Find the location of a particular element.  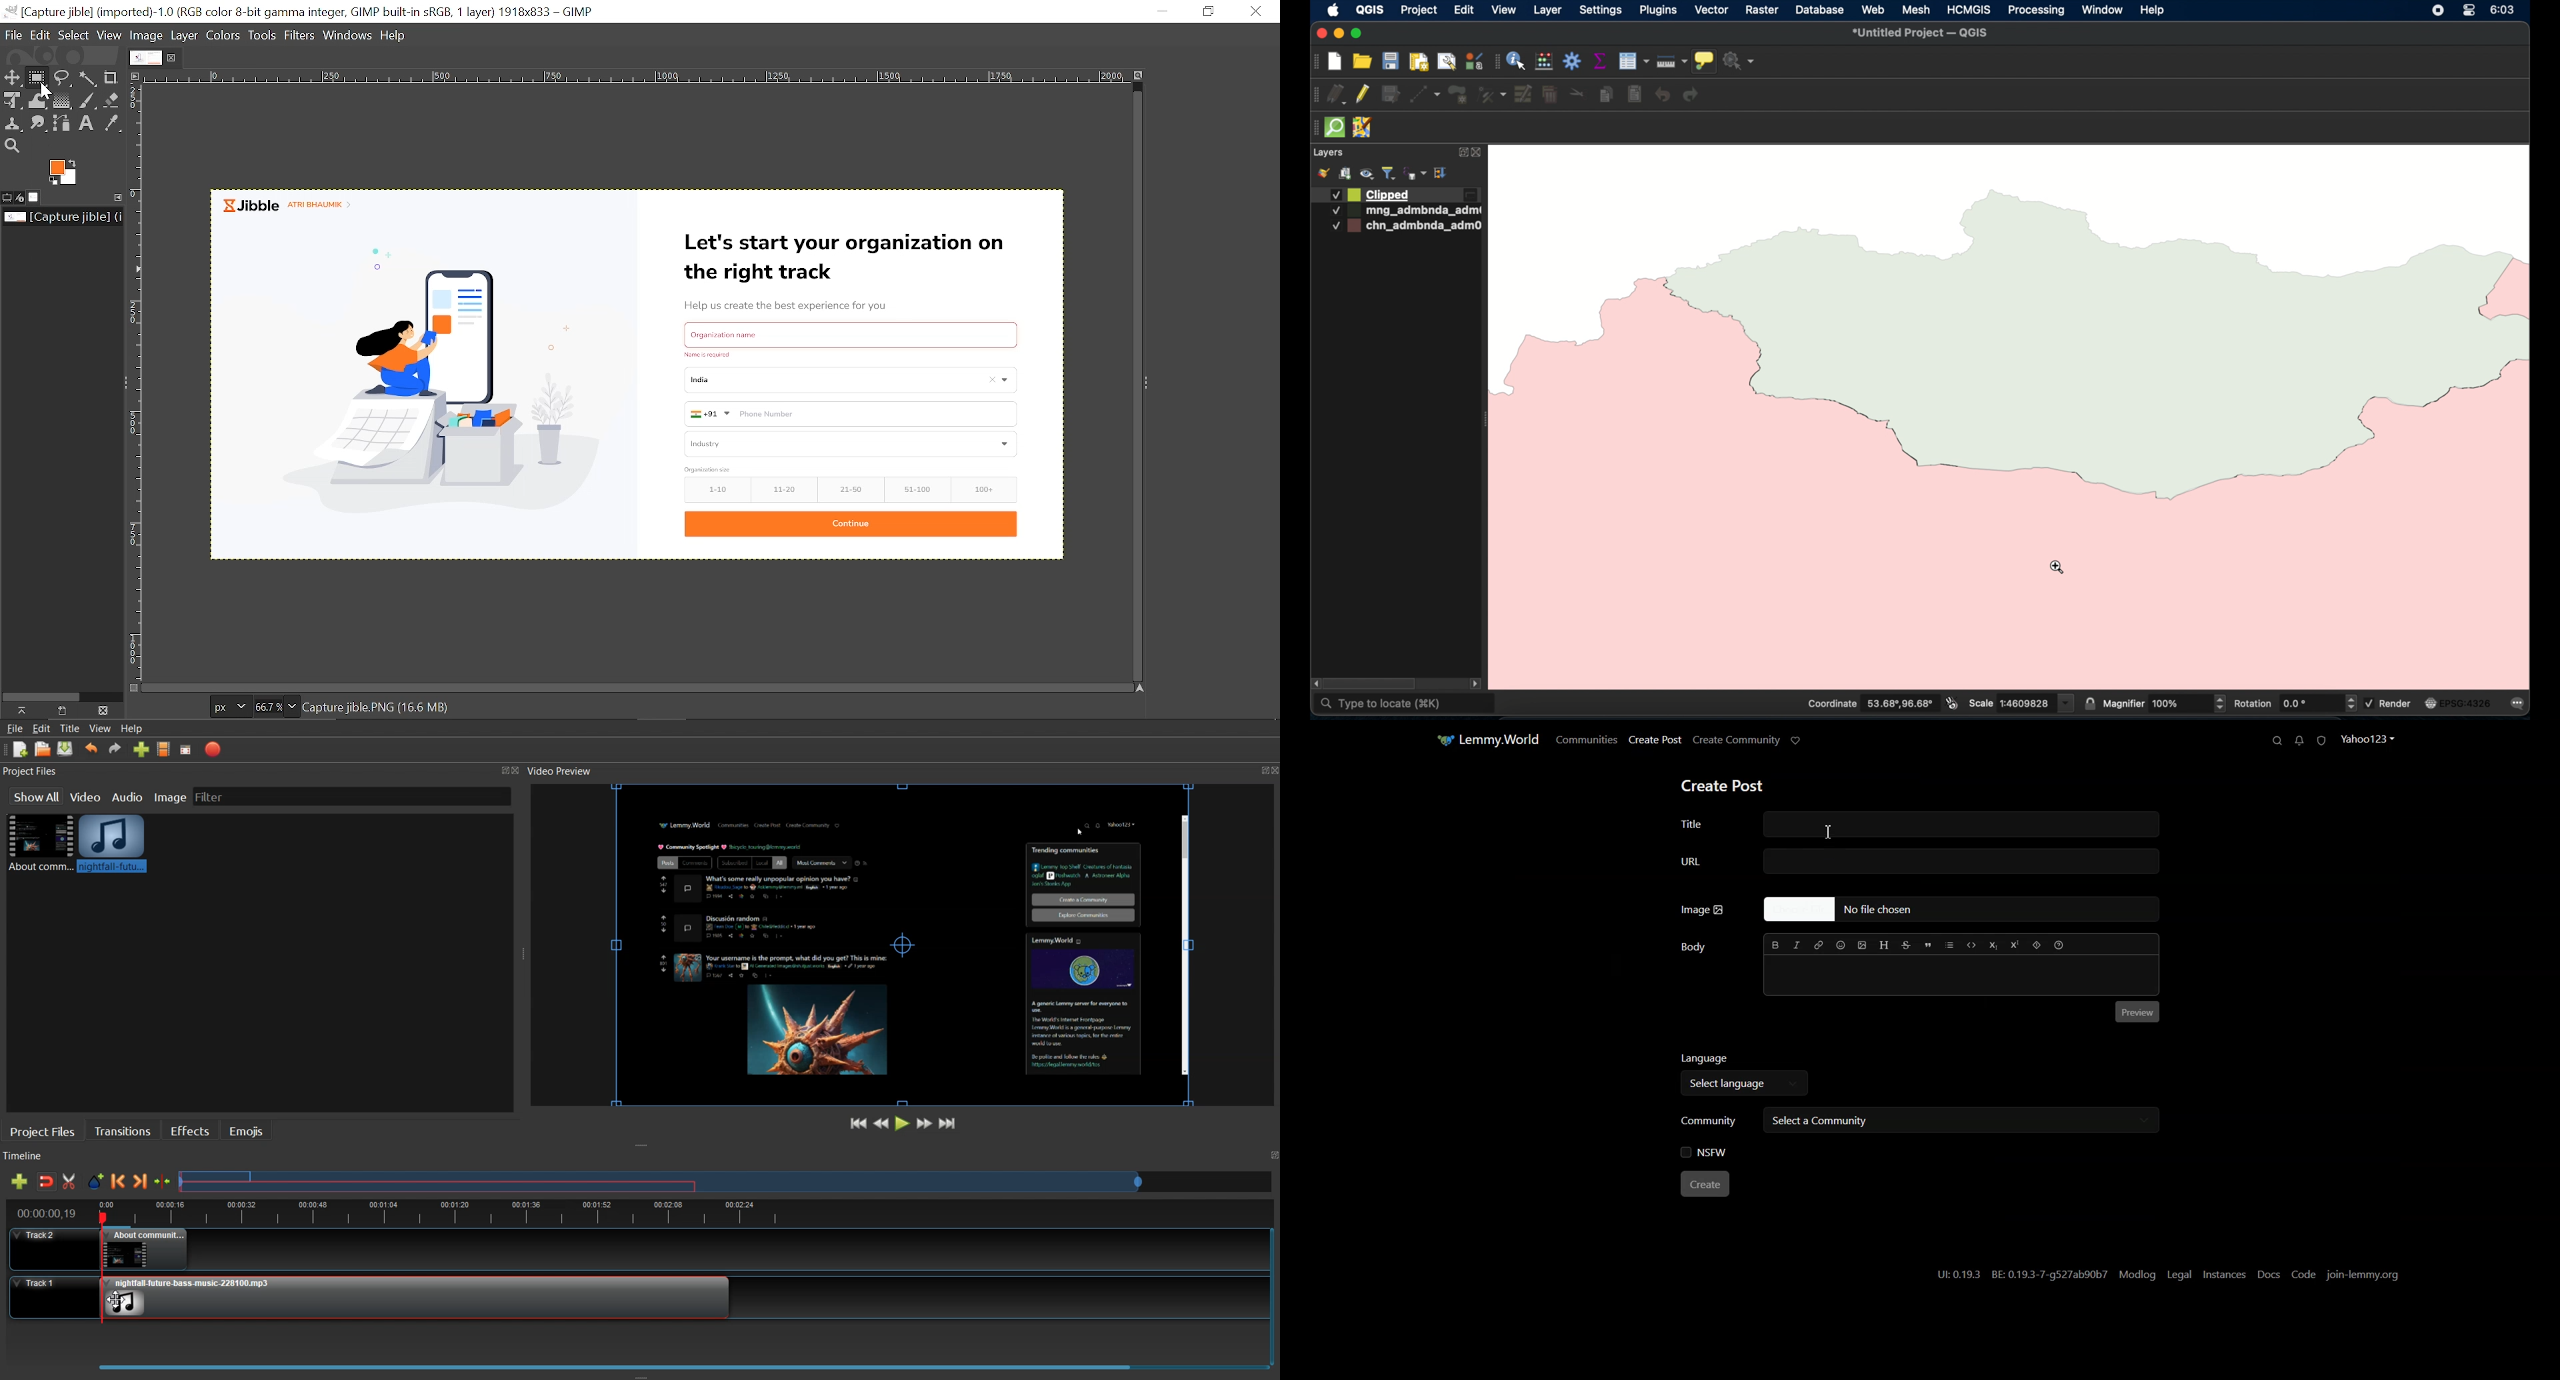

Join-lemmy.org is located at coordinates (2365, 1275).